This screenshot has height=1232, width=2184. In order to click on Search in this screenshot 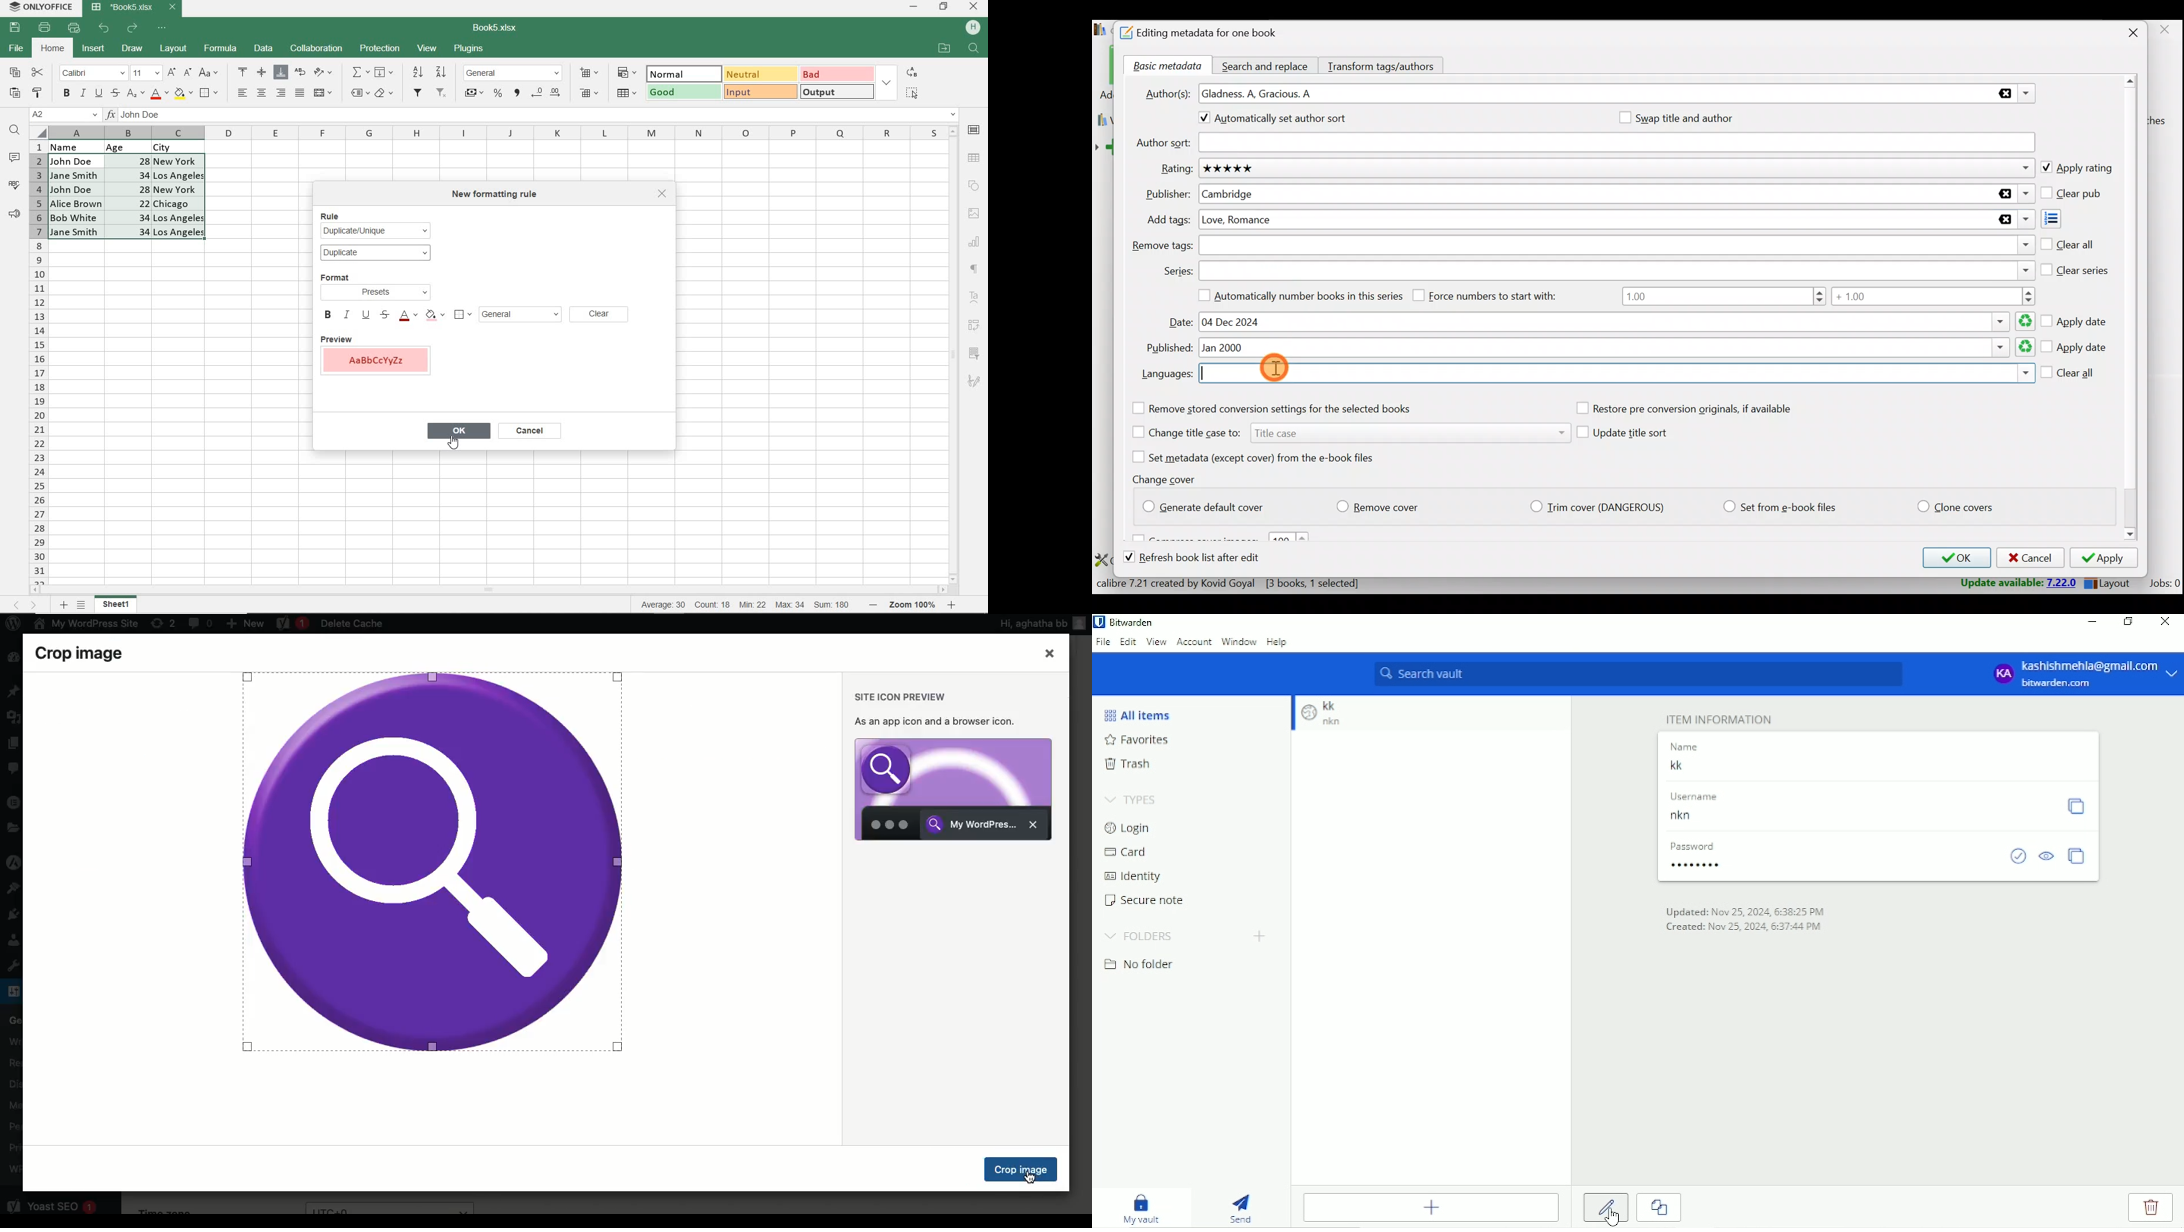, I will do `click(974, 49)`.